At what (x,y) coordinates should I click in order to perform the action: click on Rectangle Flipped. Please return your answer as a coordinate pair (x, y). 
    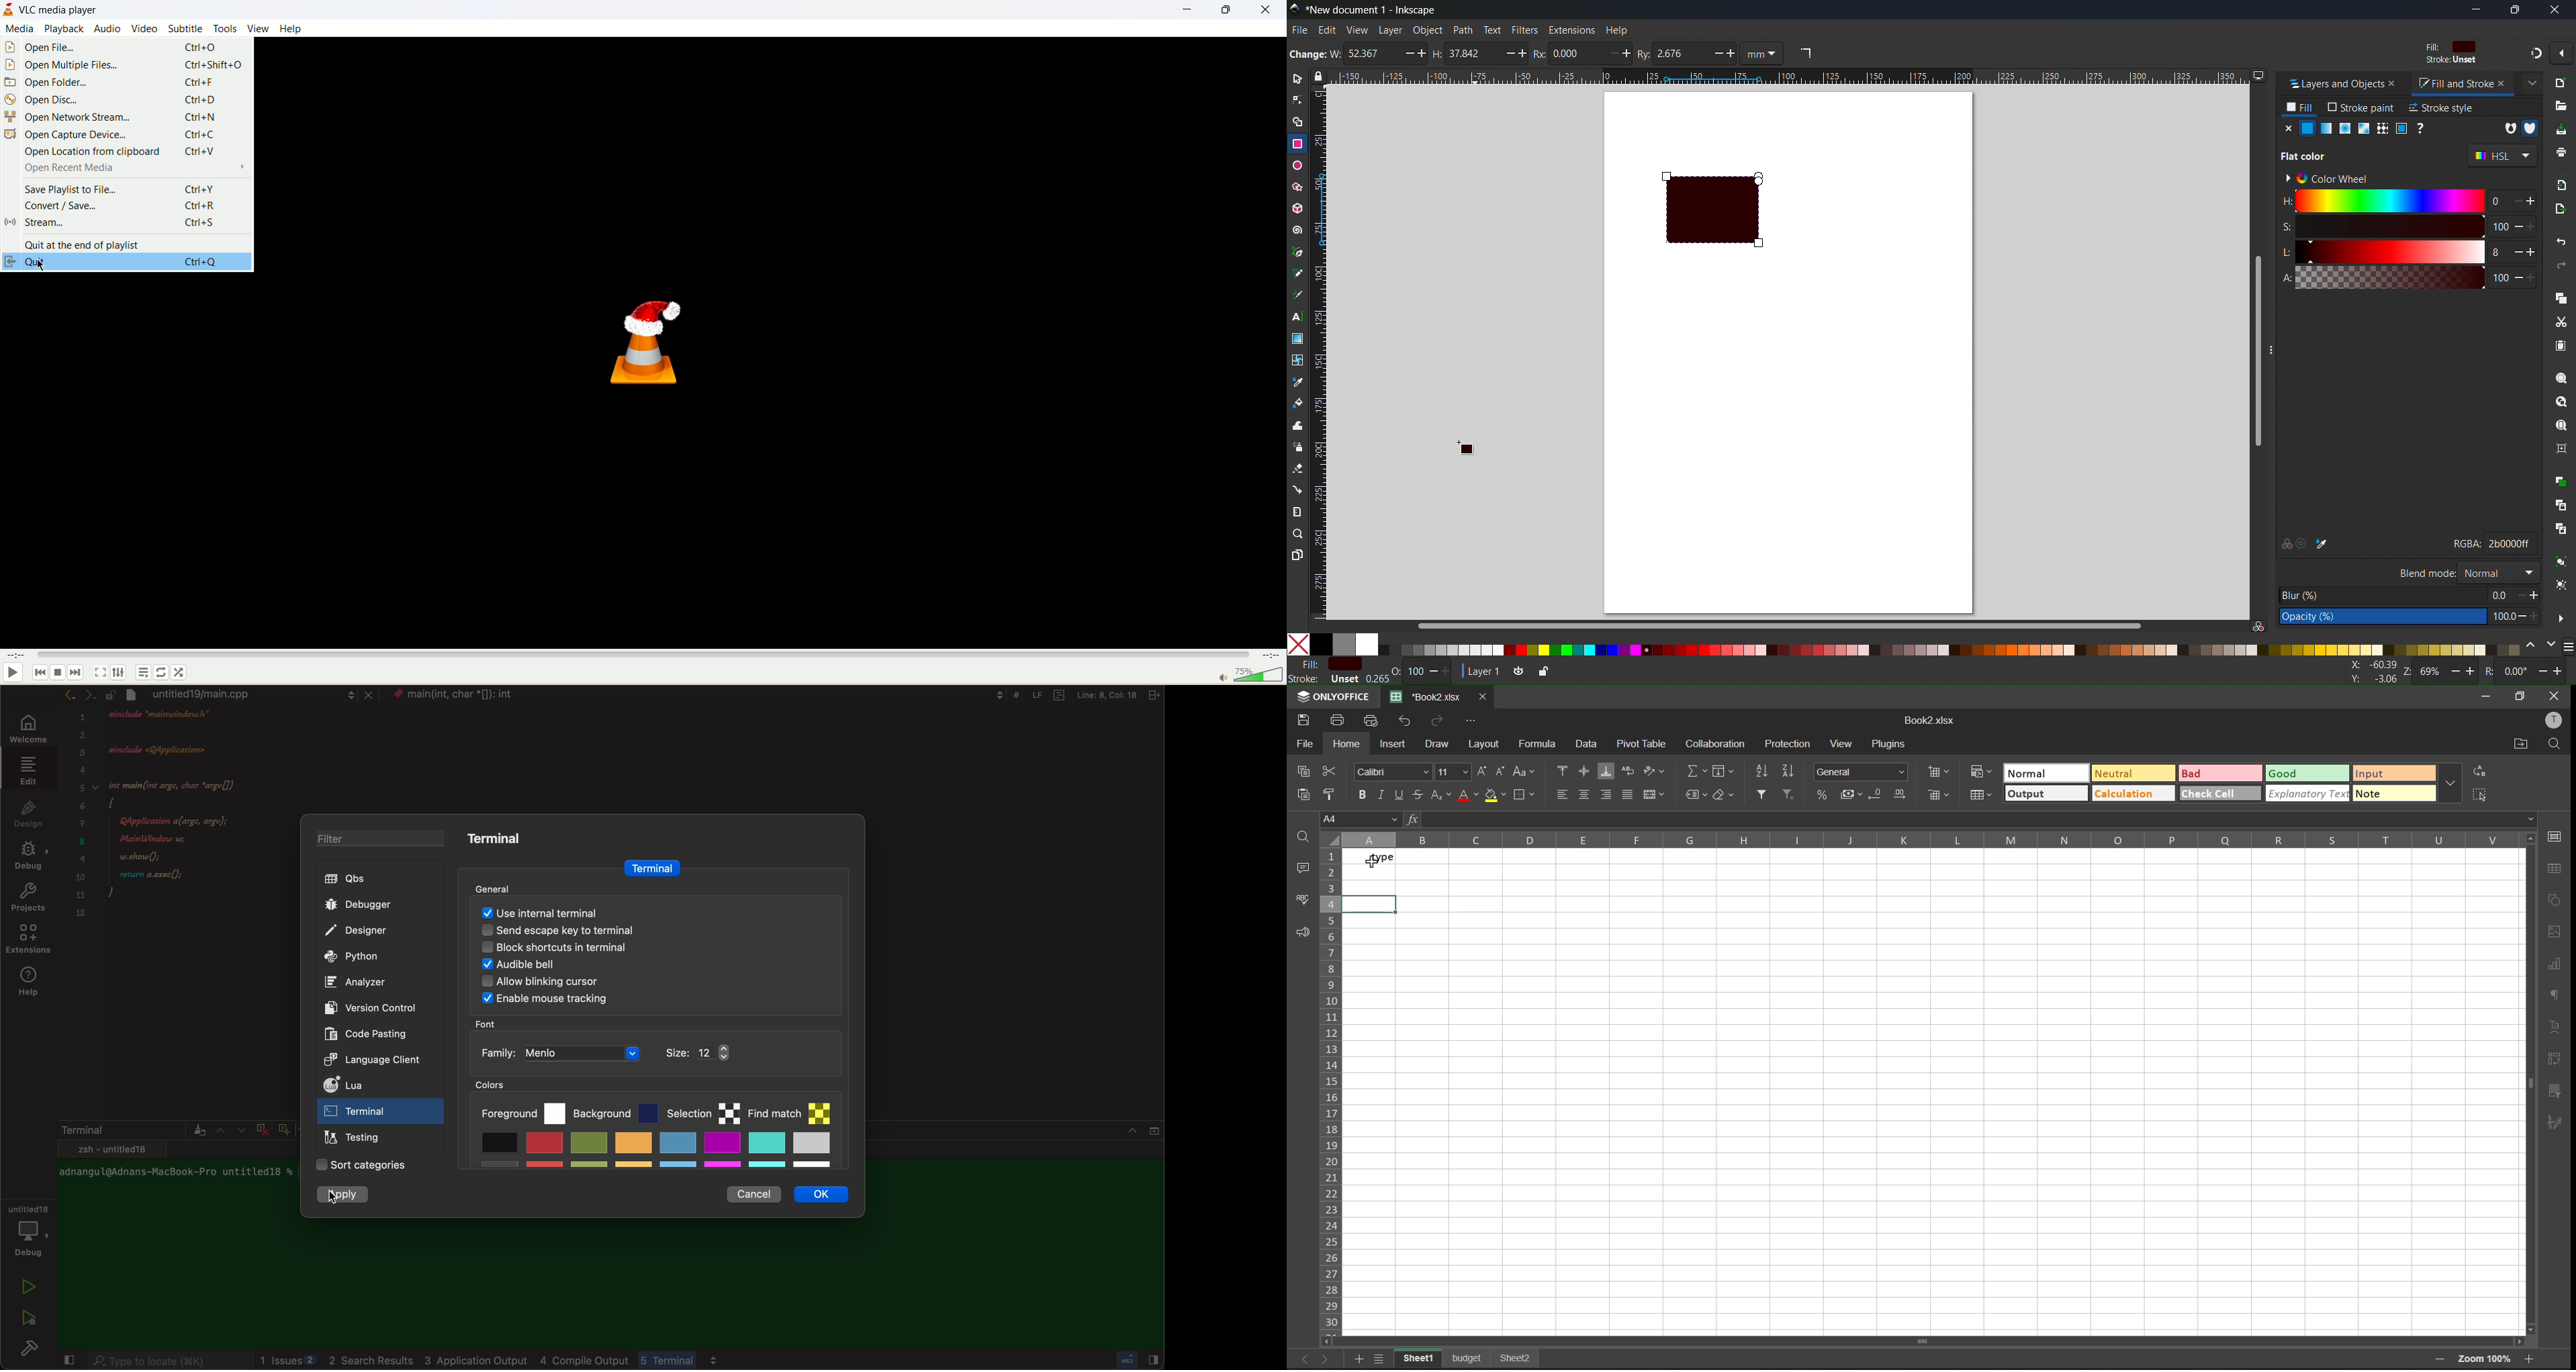
    Looking at the image, I should click on (1734, 216).